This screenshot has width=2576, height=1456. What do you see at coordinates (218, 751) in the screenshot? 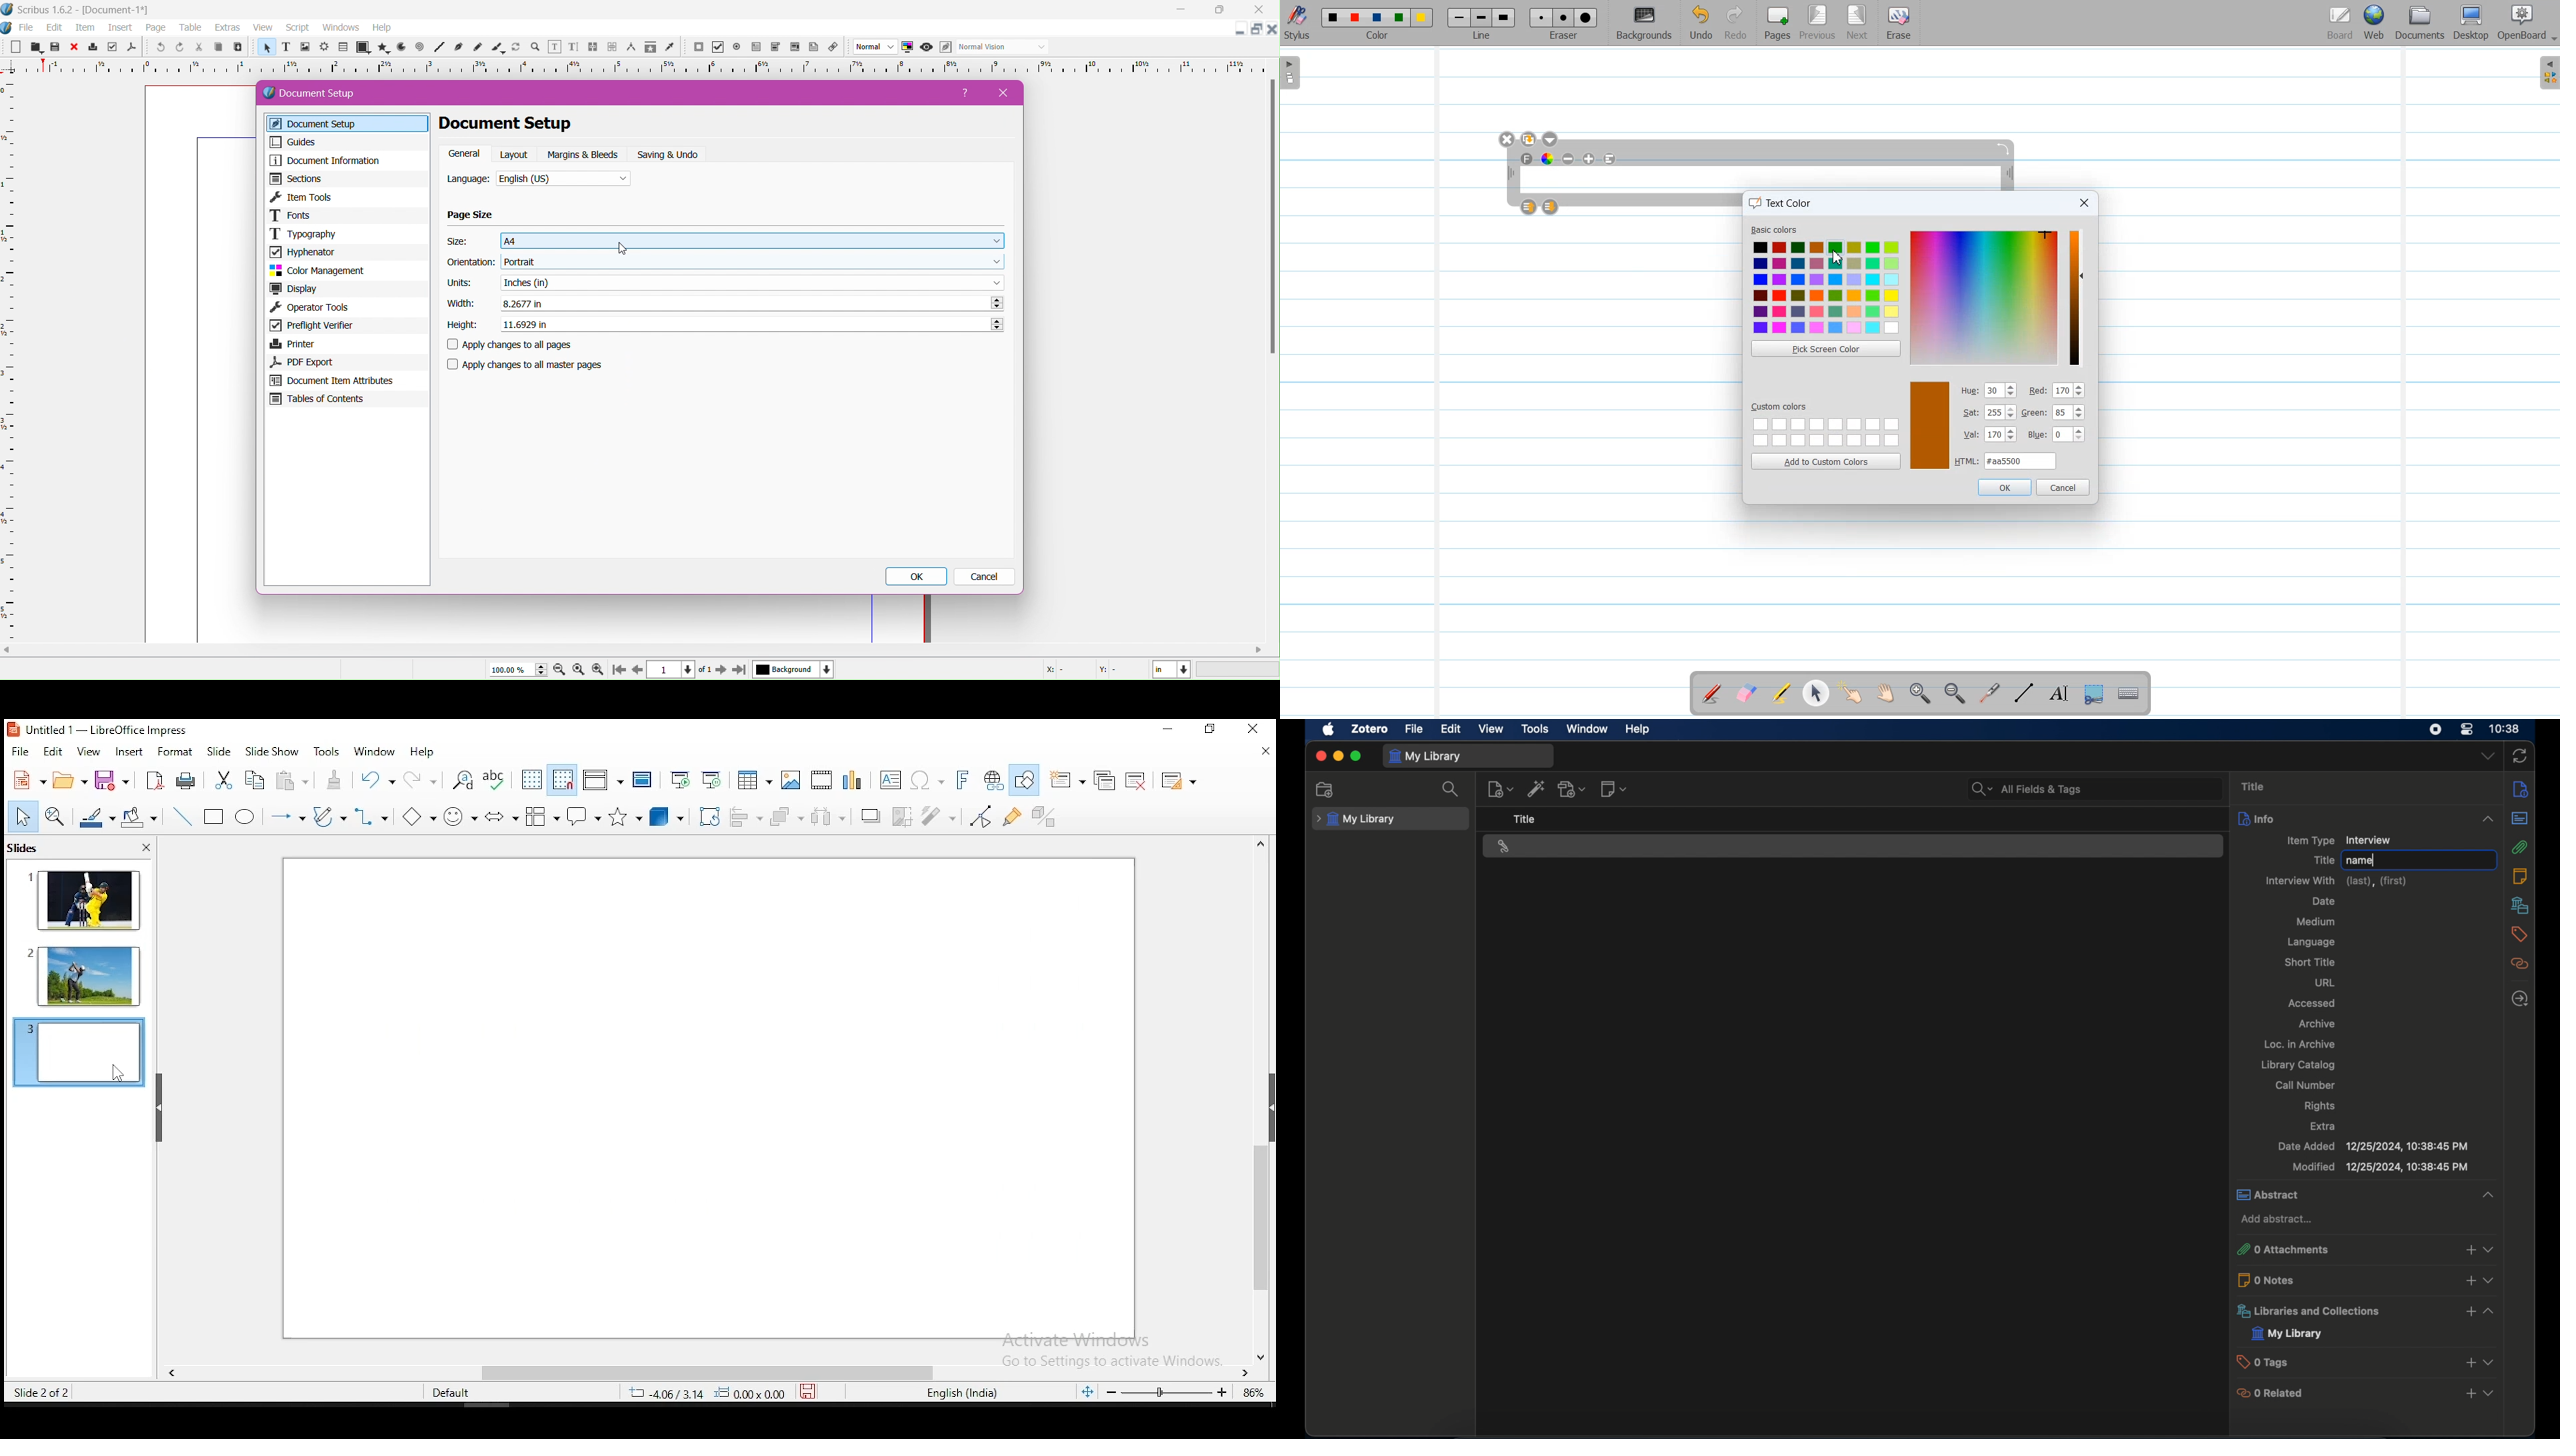
I see `slide` at bounding box center [218, 751].